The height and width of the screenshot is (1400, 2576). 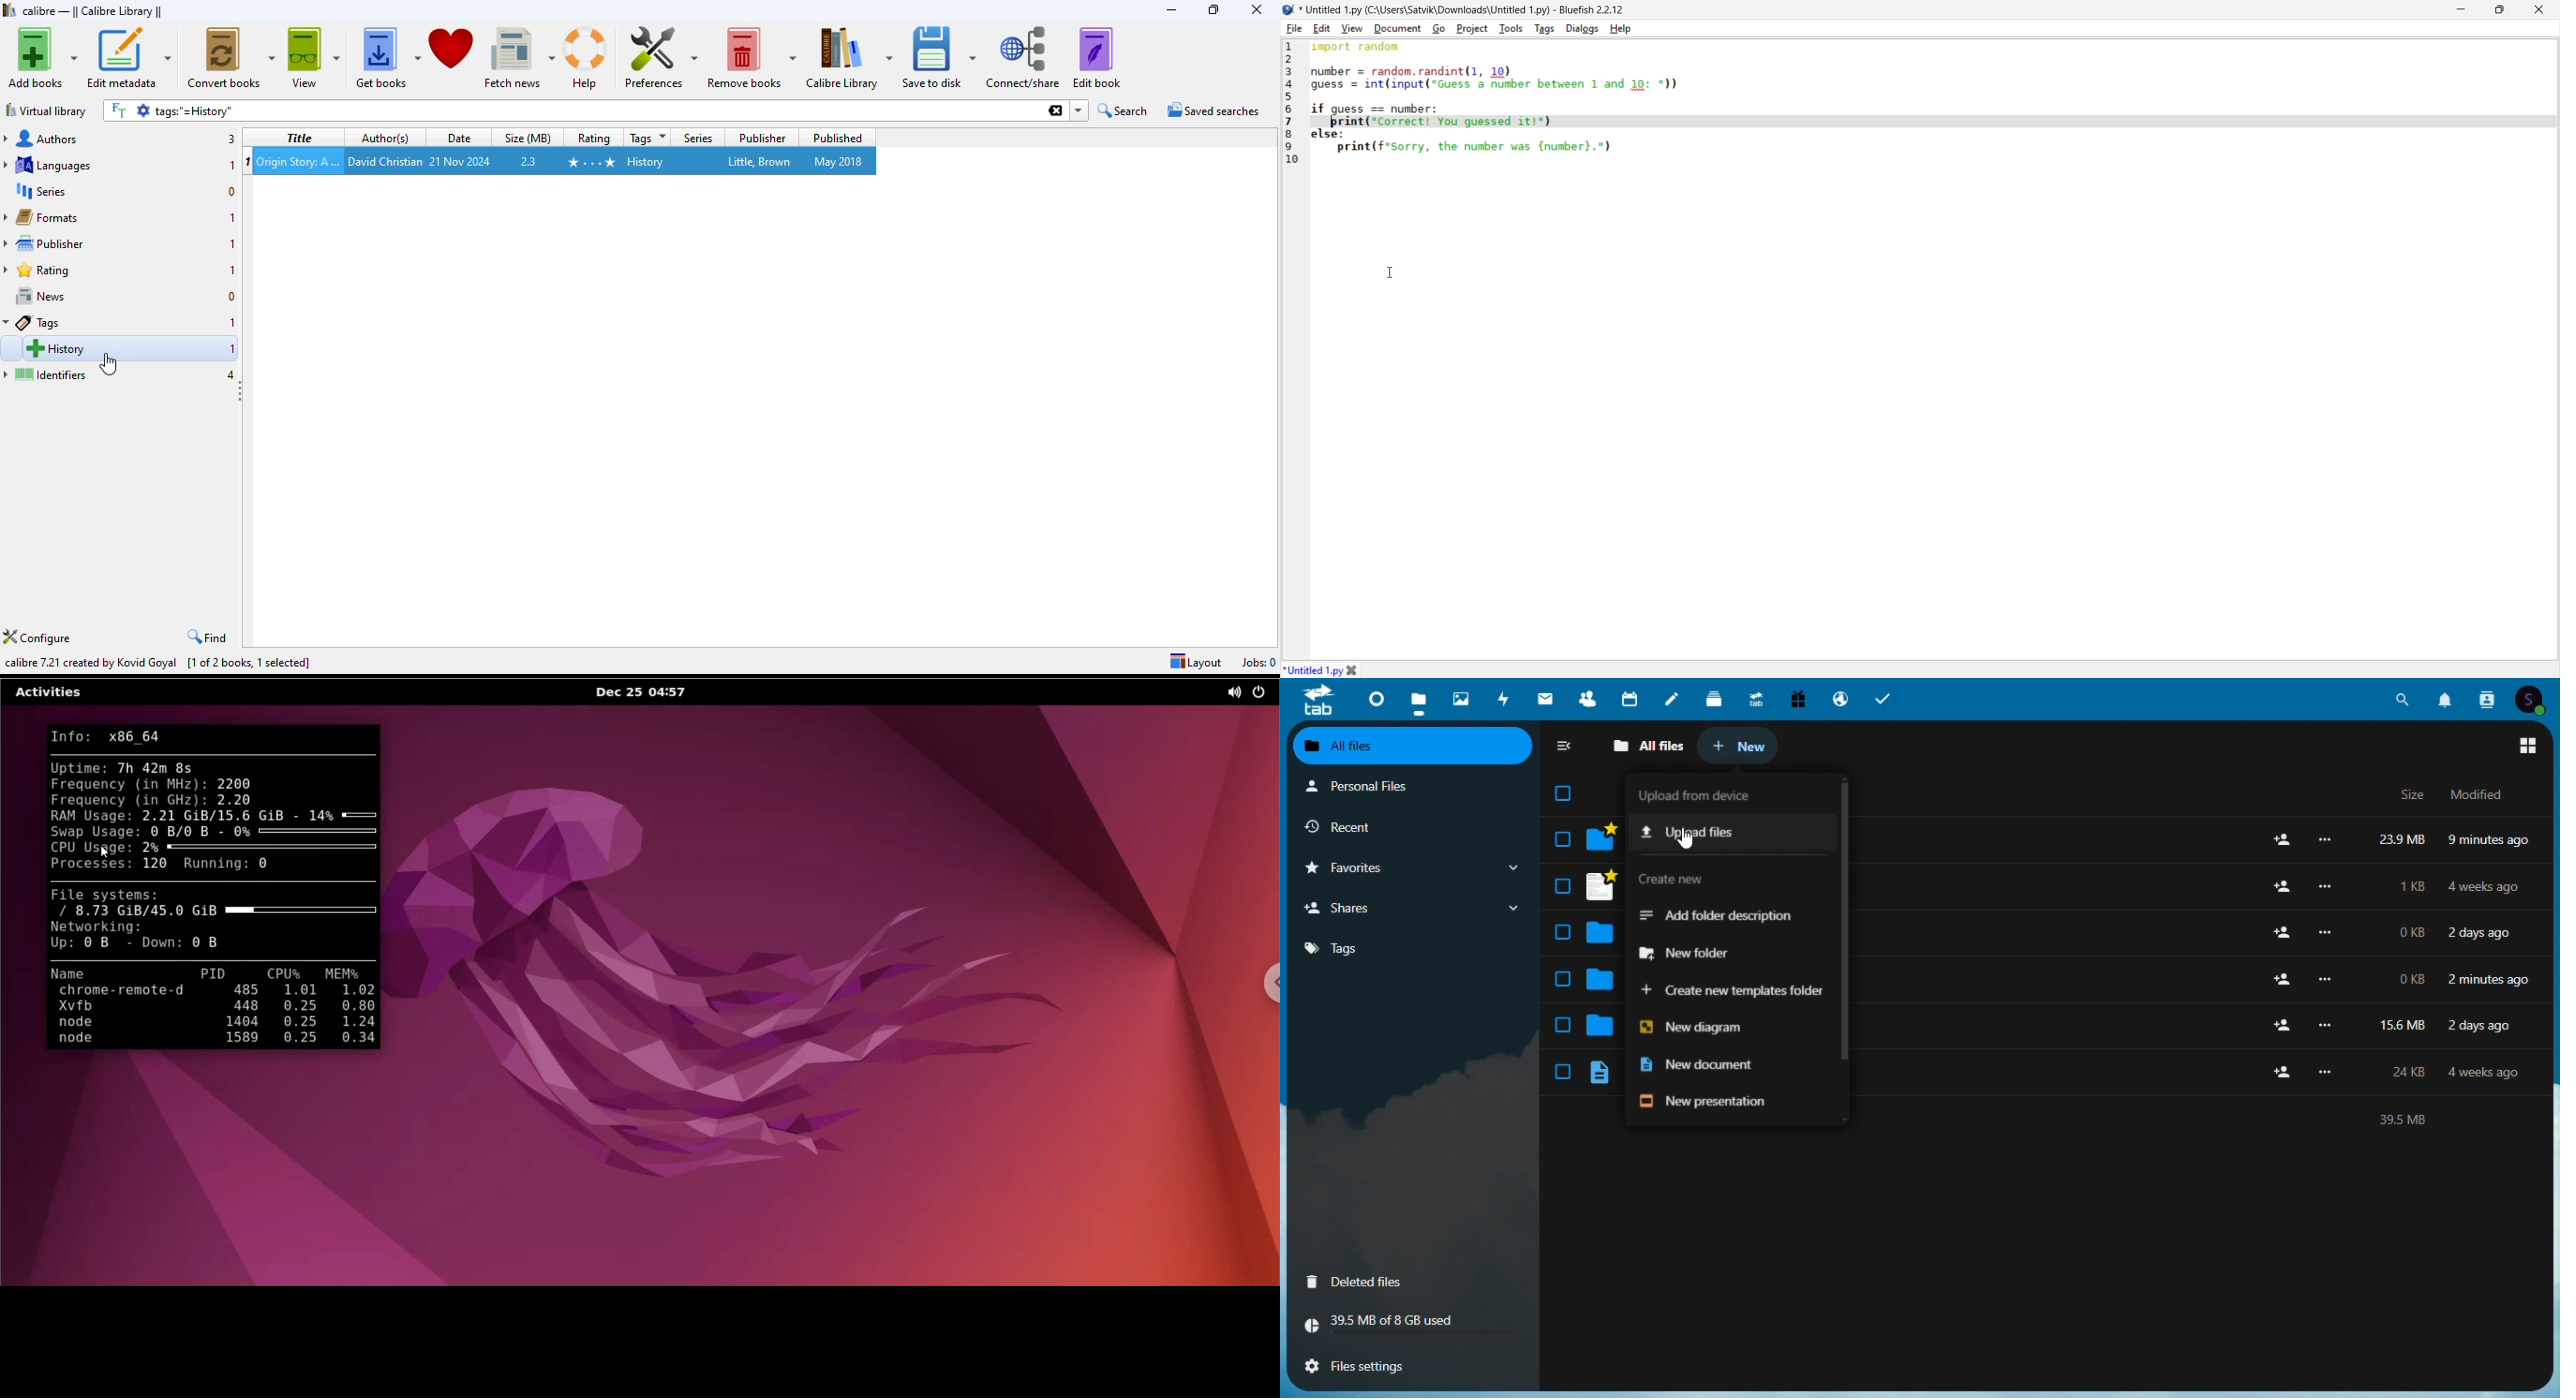 What do you see at coordinates (42, 57) in the screenshot?
I see `add books` at bounding box center [42, 57].